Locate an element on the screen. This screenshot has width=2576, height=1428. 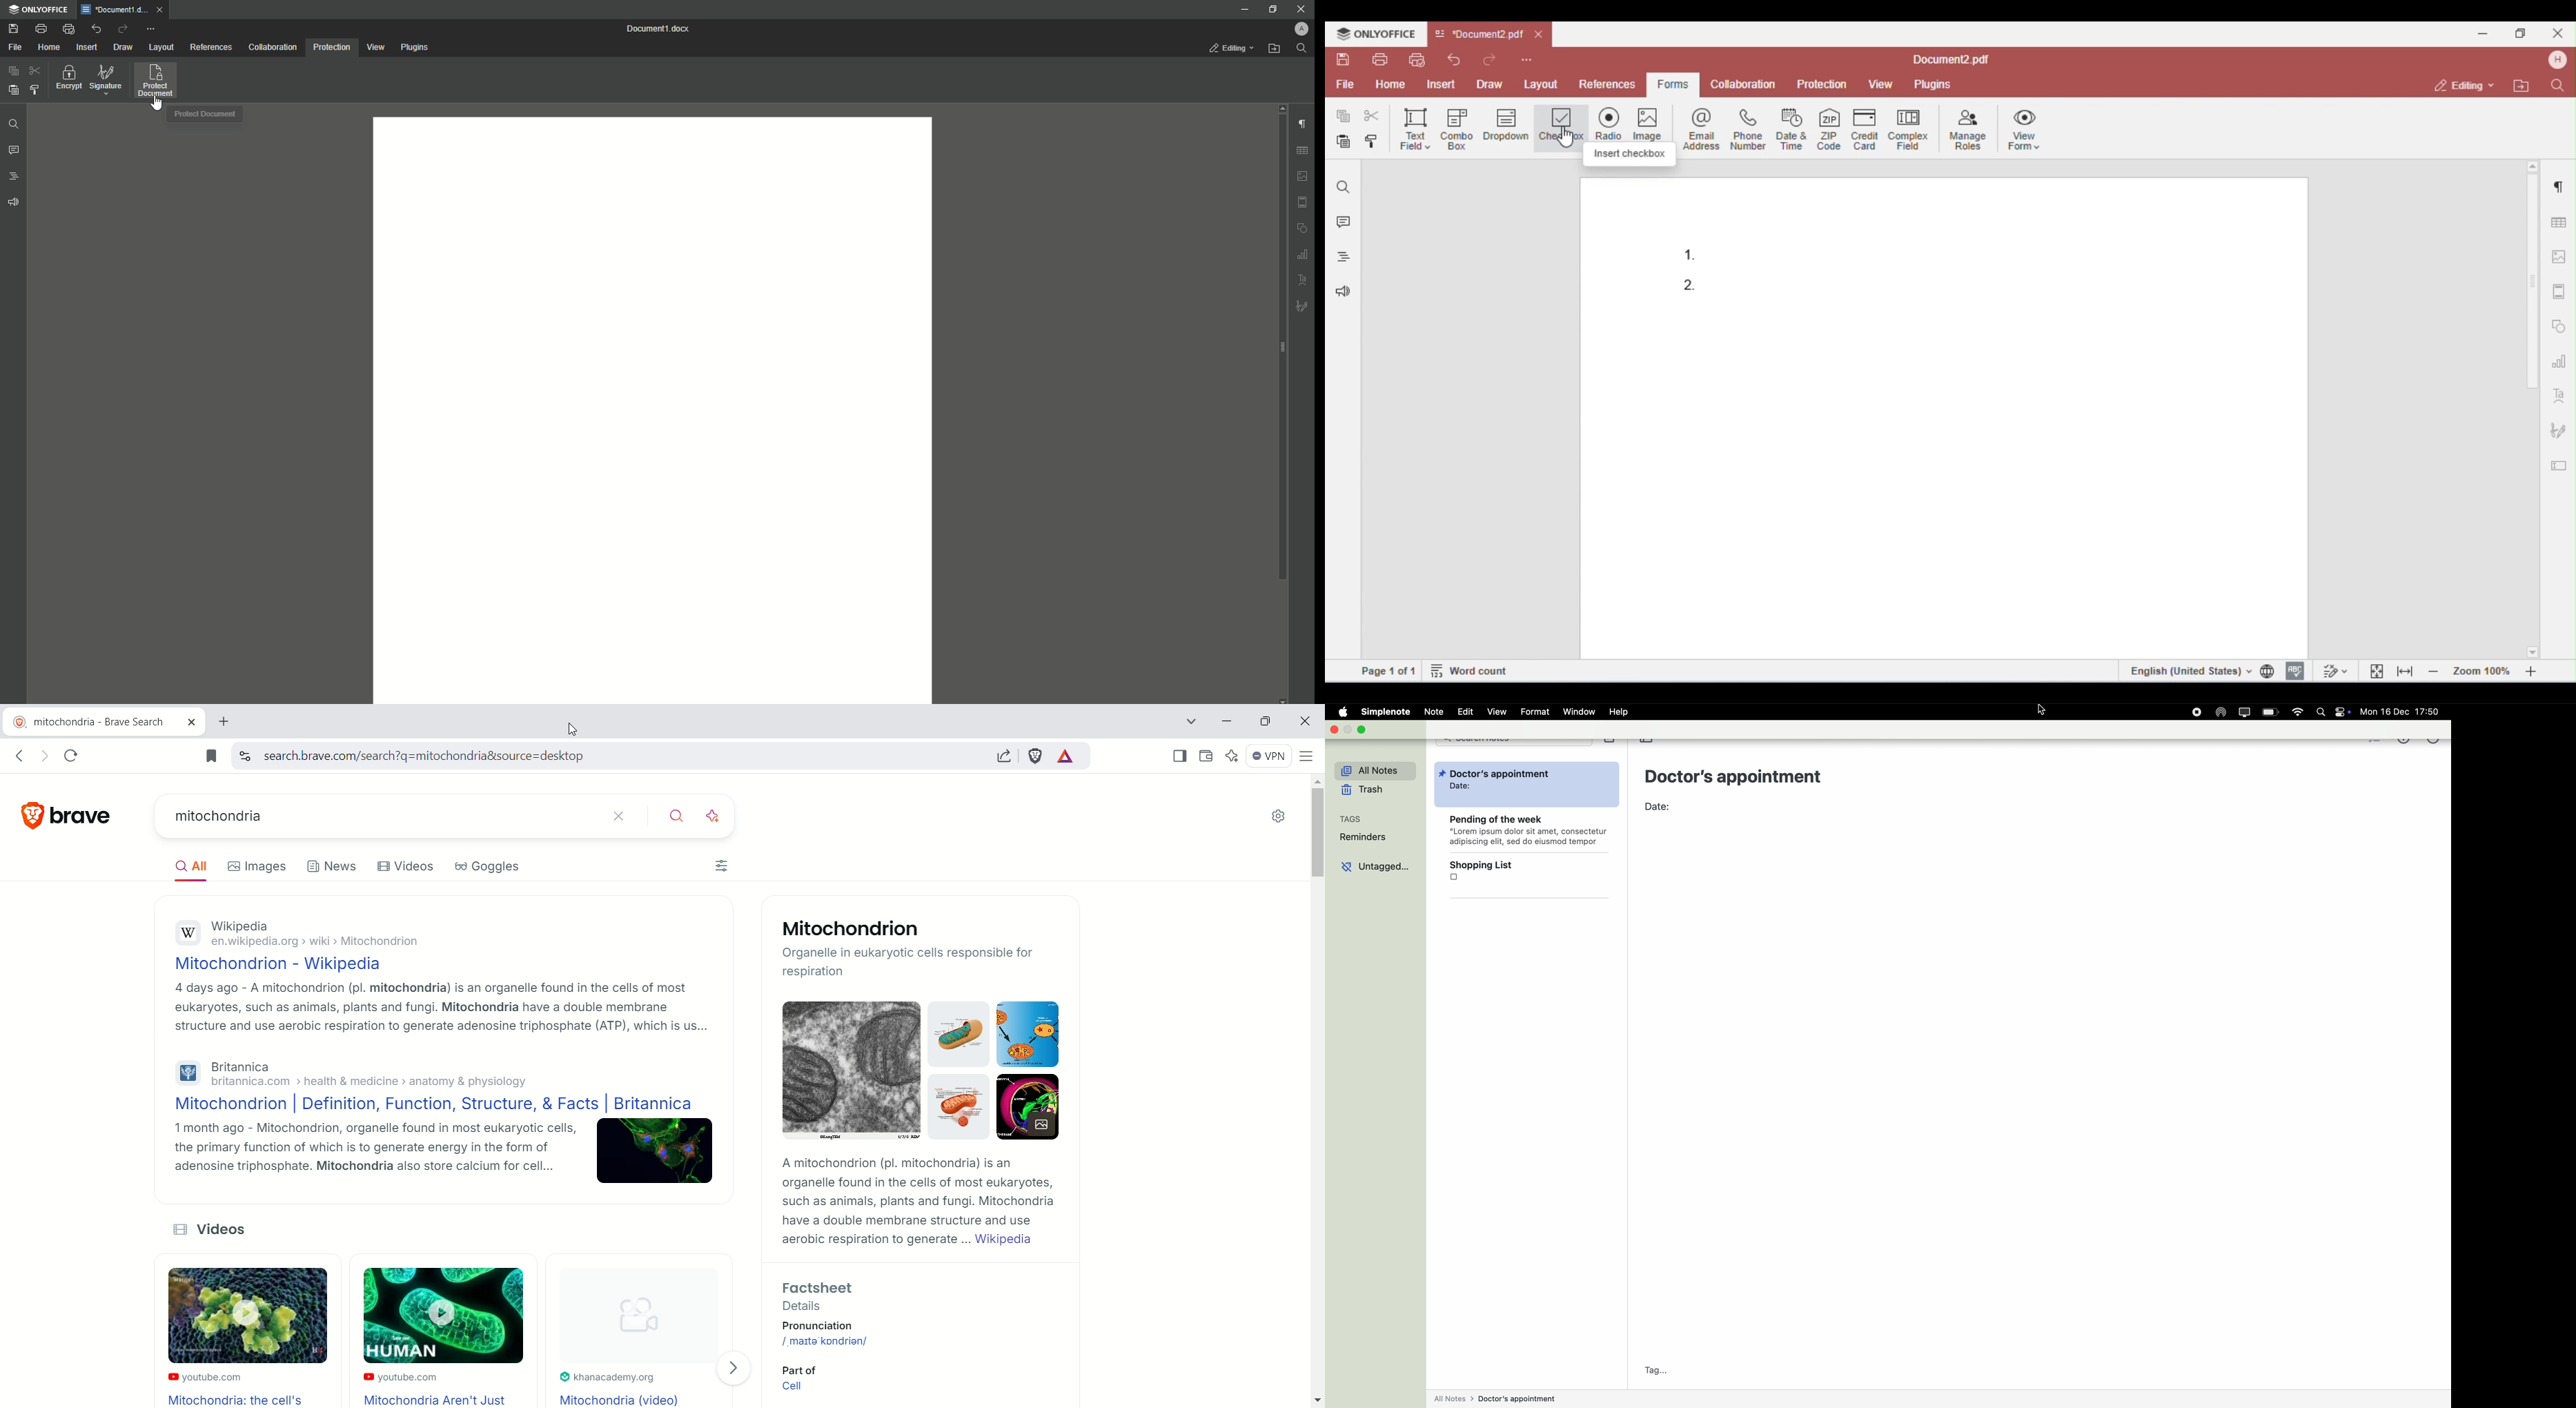
More Options is located at coordinates (152, 27).